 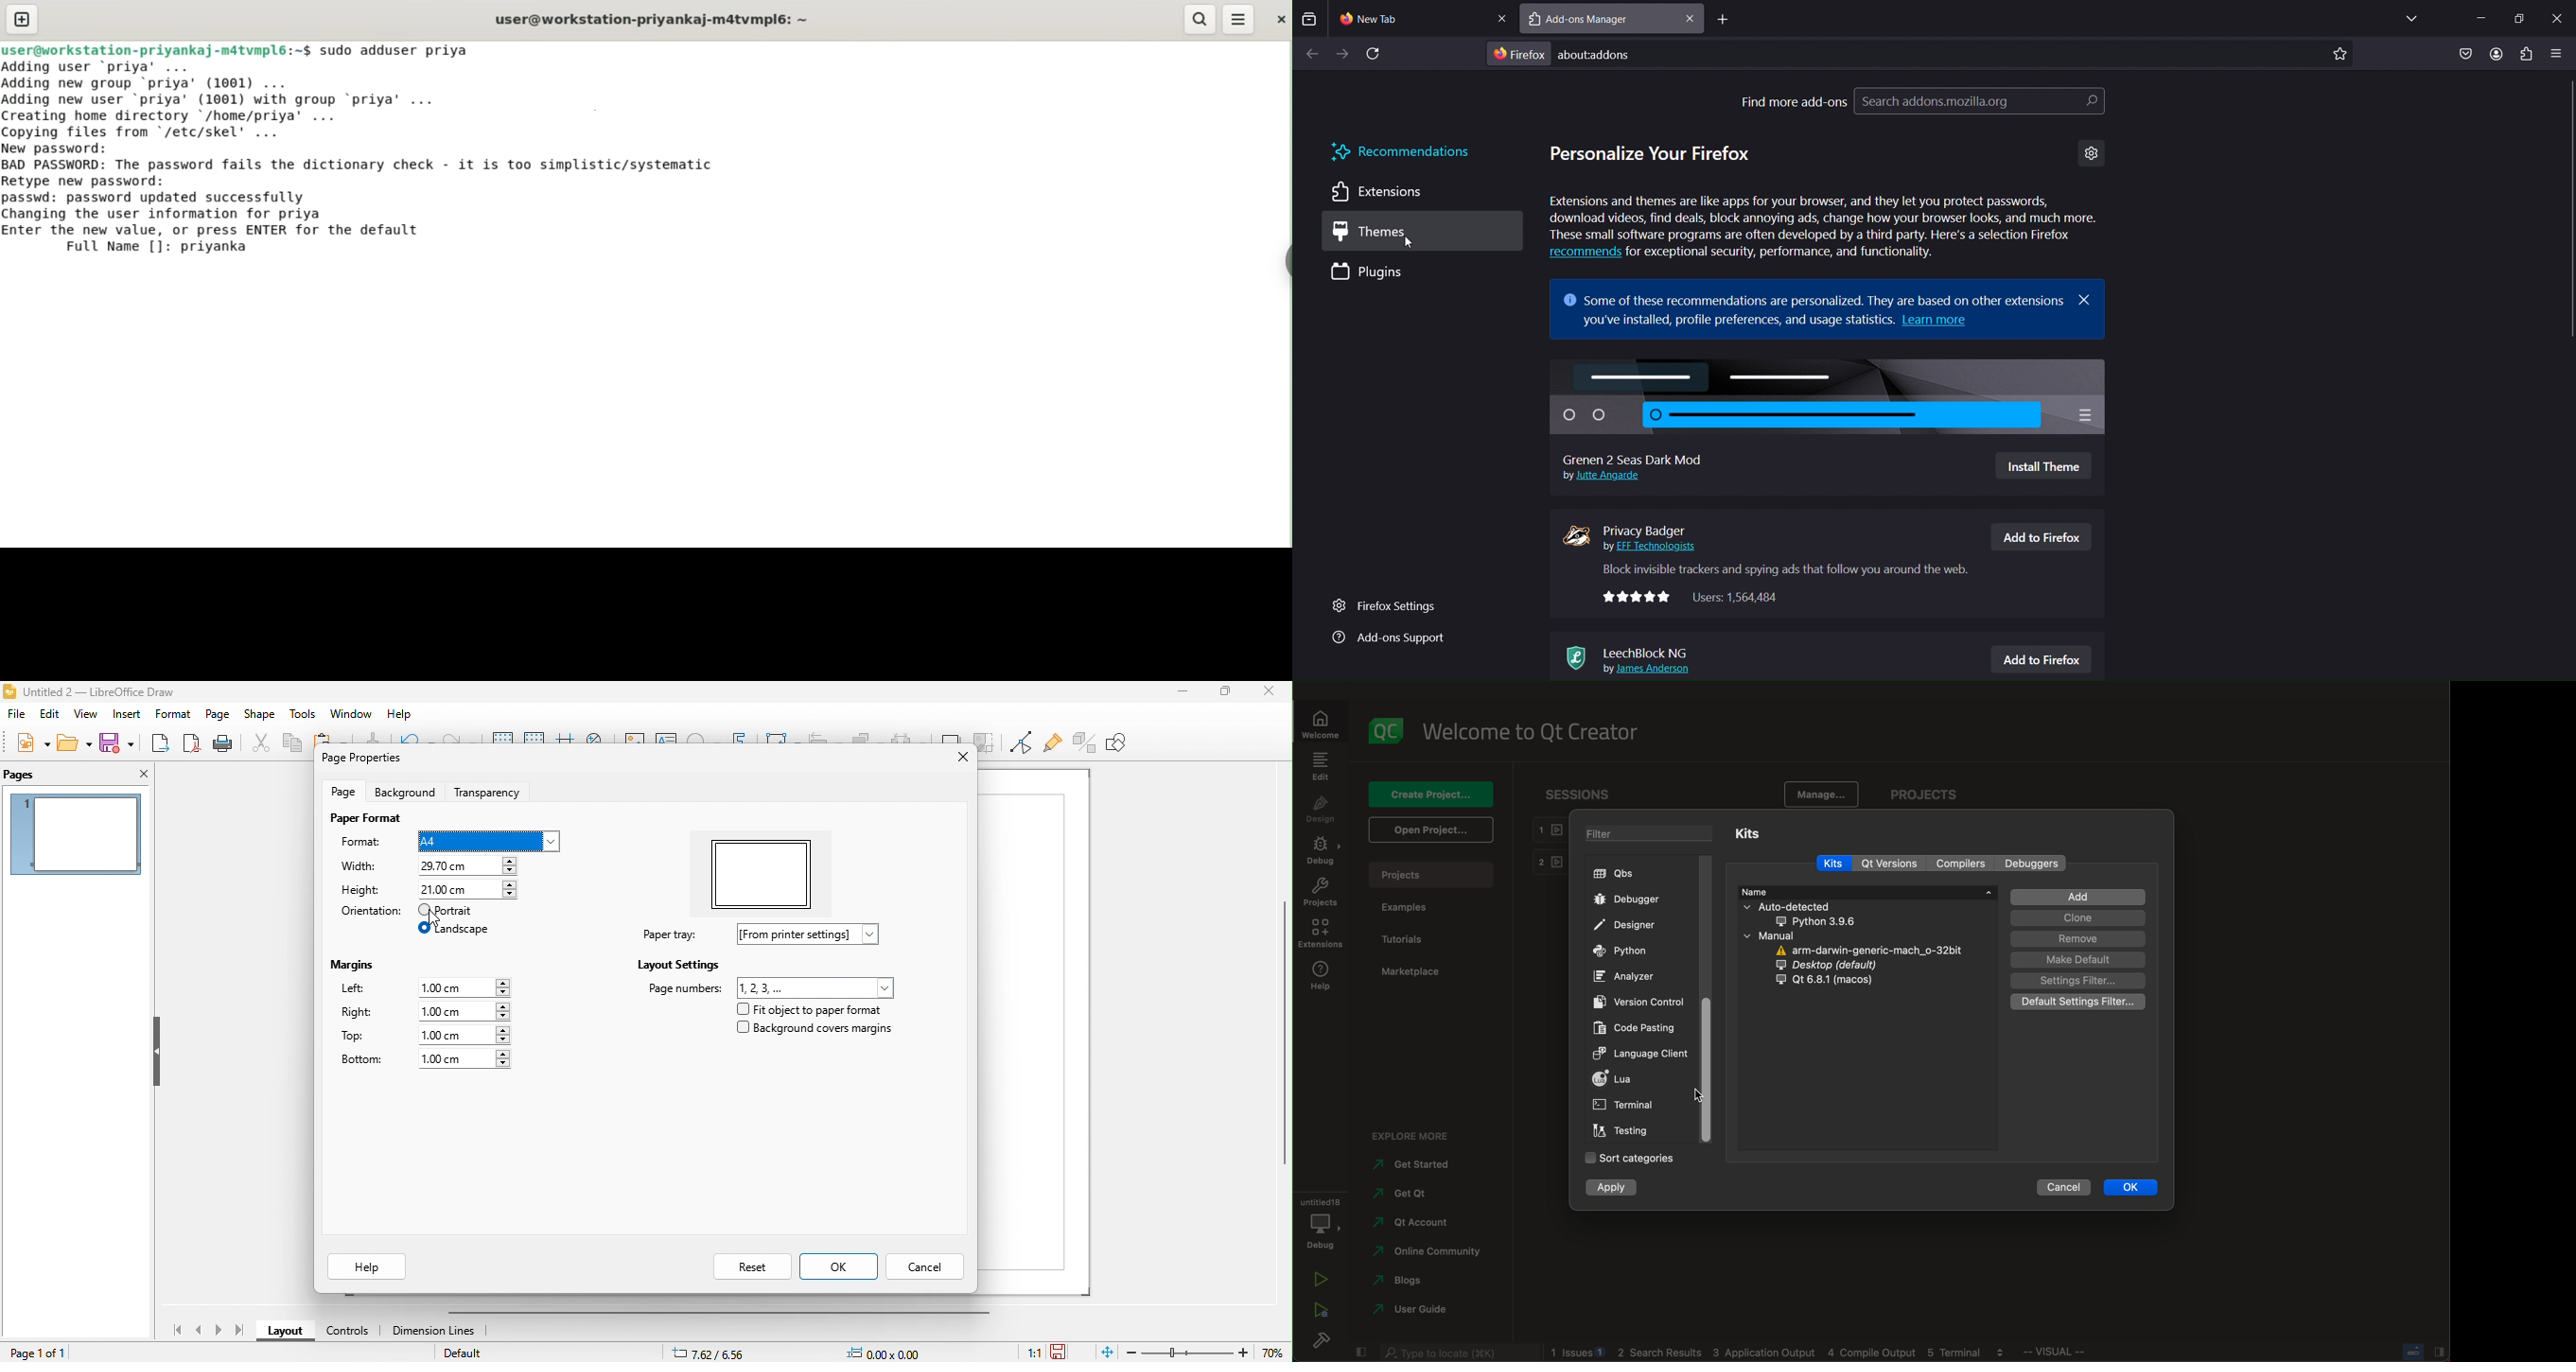 I want to click on align objects, so click(x=825, y=739).